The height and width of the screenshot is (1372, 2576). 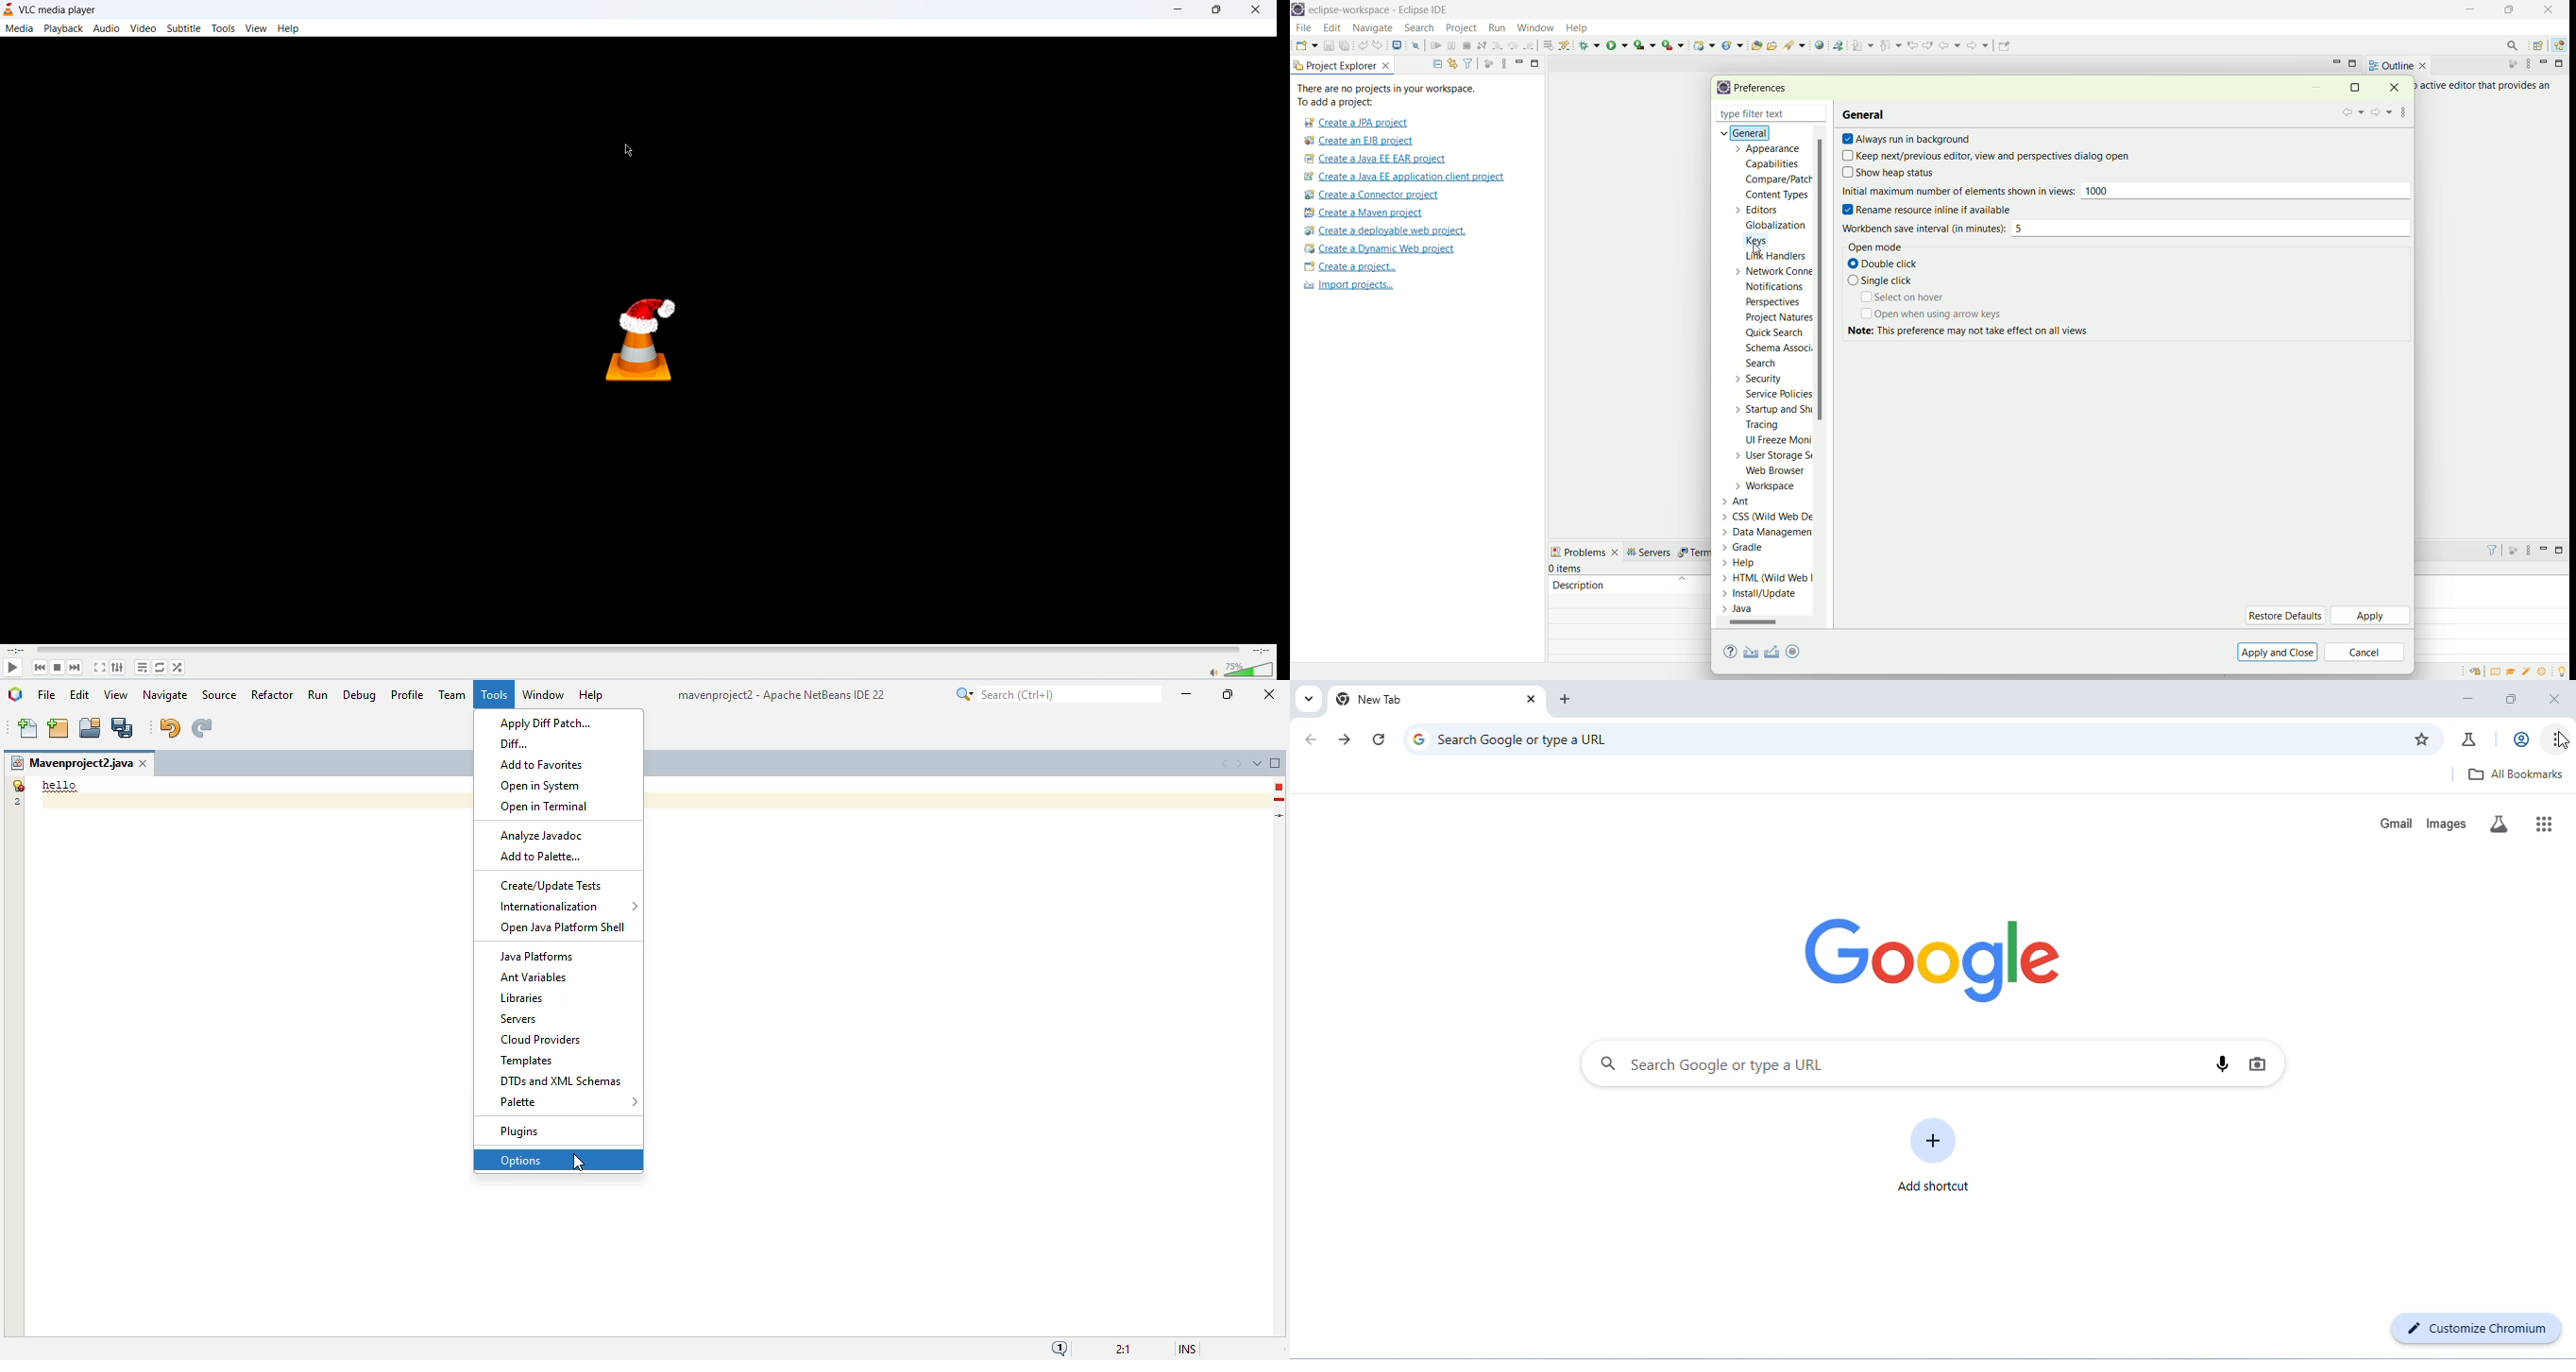 I want to click on close, so click(x=2557, y=700).